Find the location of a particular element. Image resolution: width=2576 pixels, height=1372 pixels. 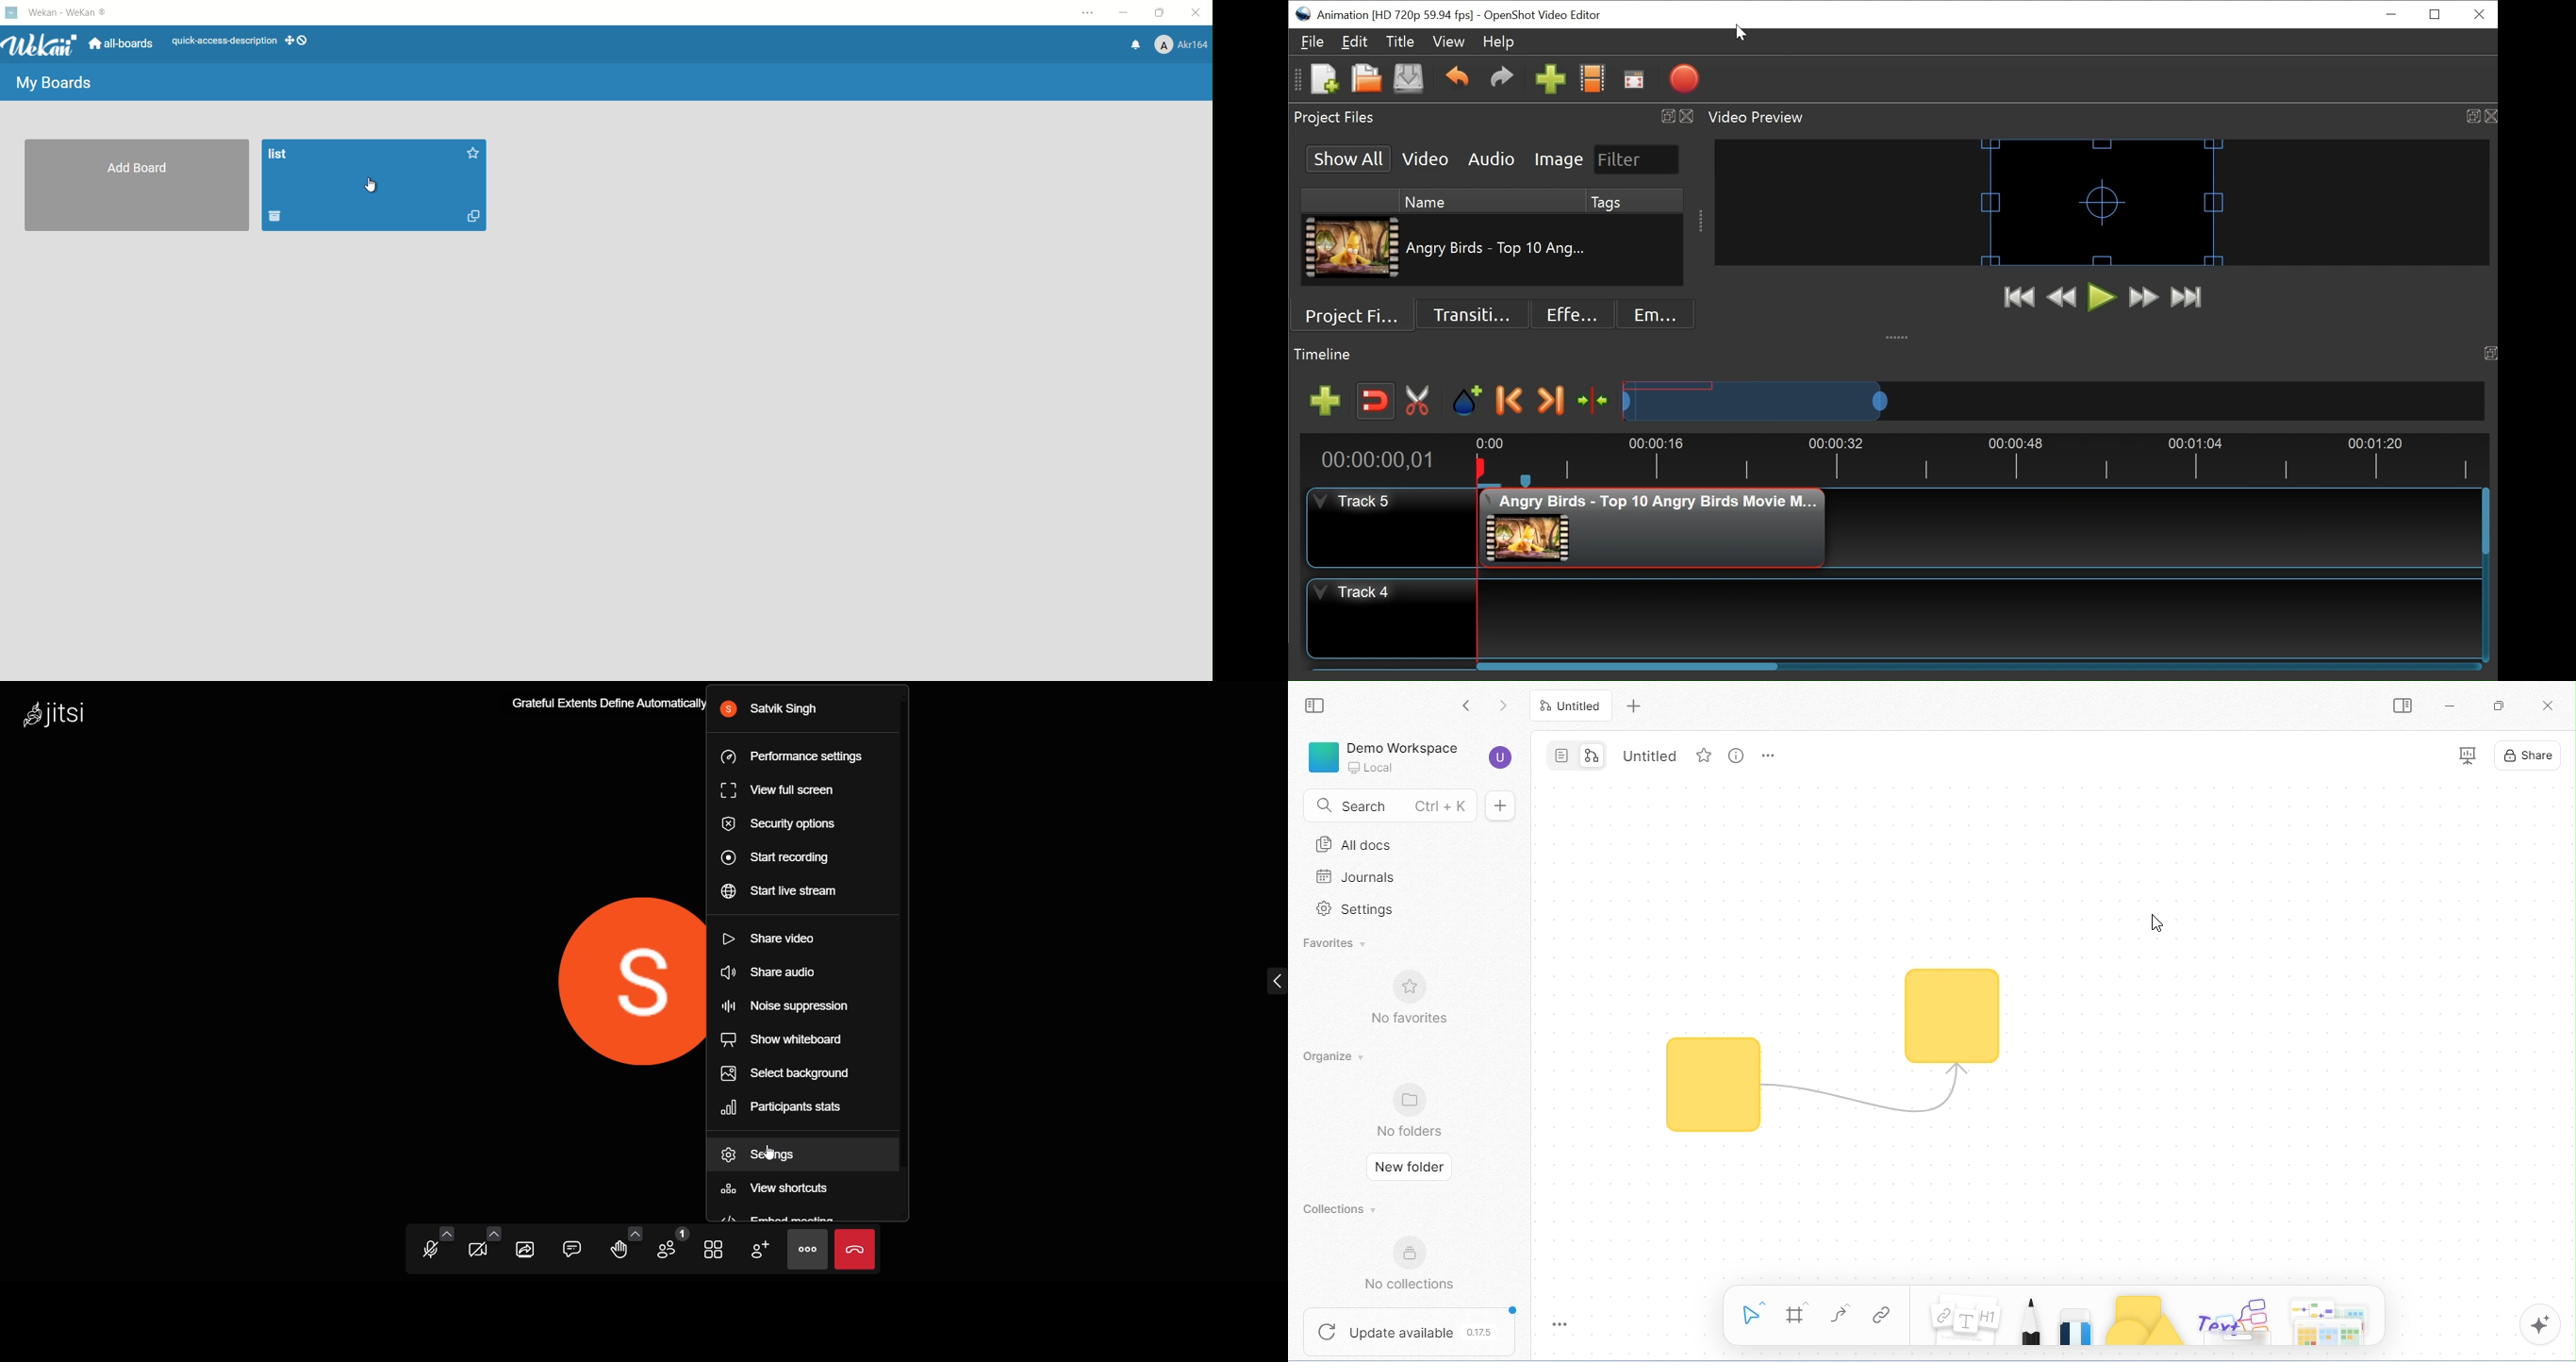

raise hand is located at coordinates (620, 1251).